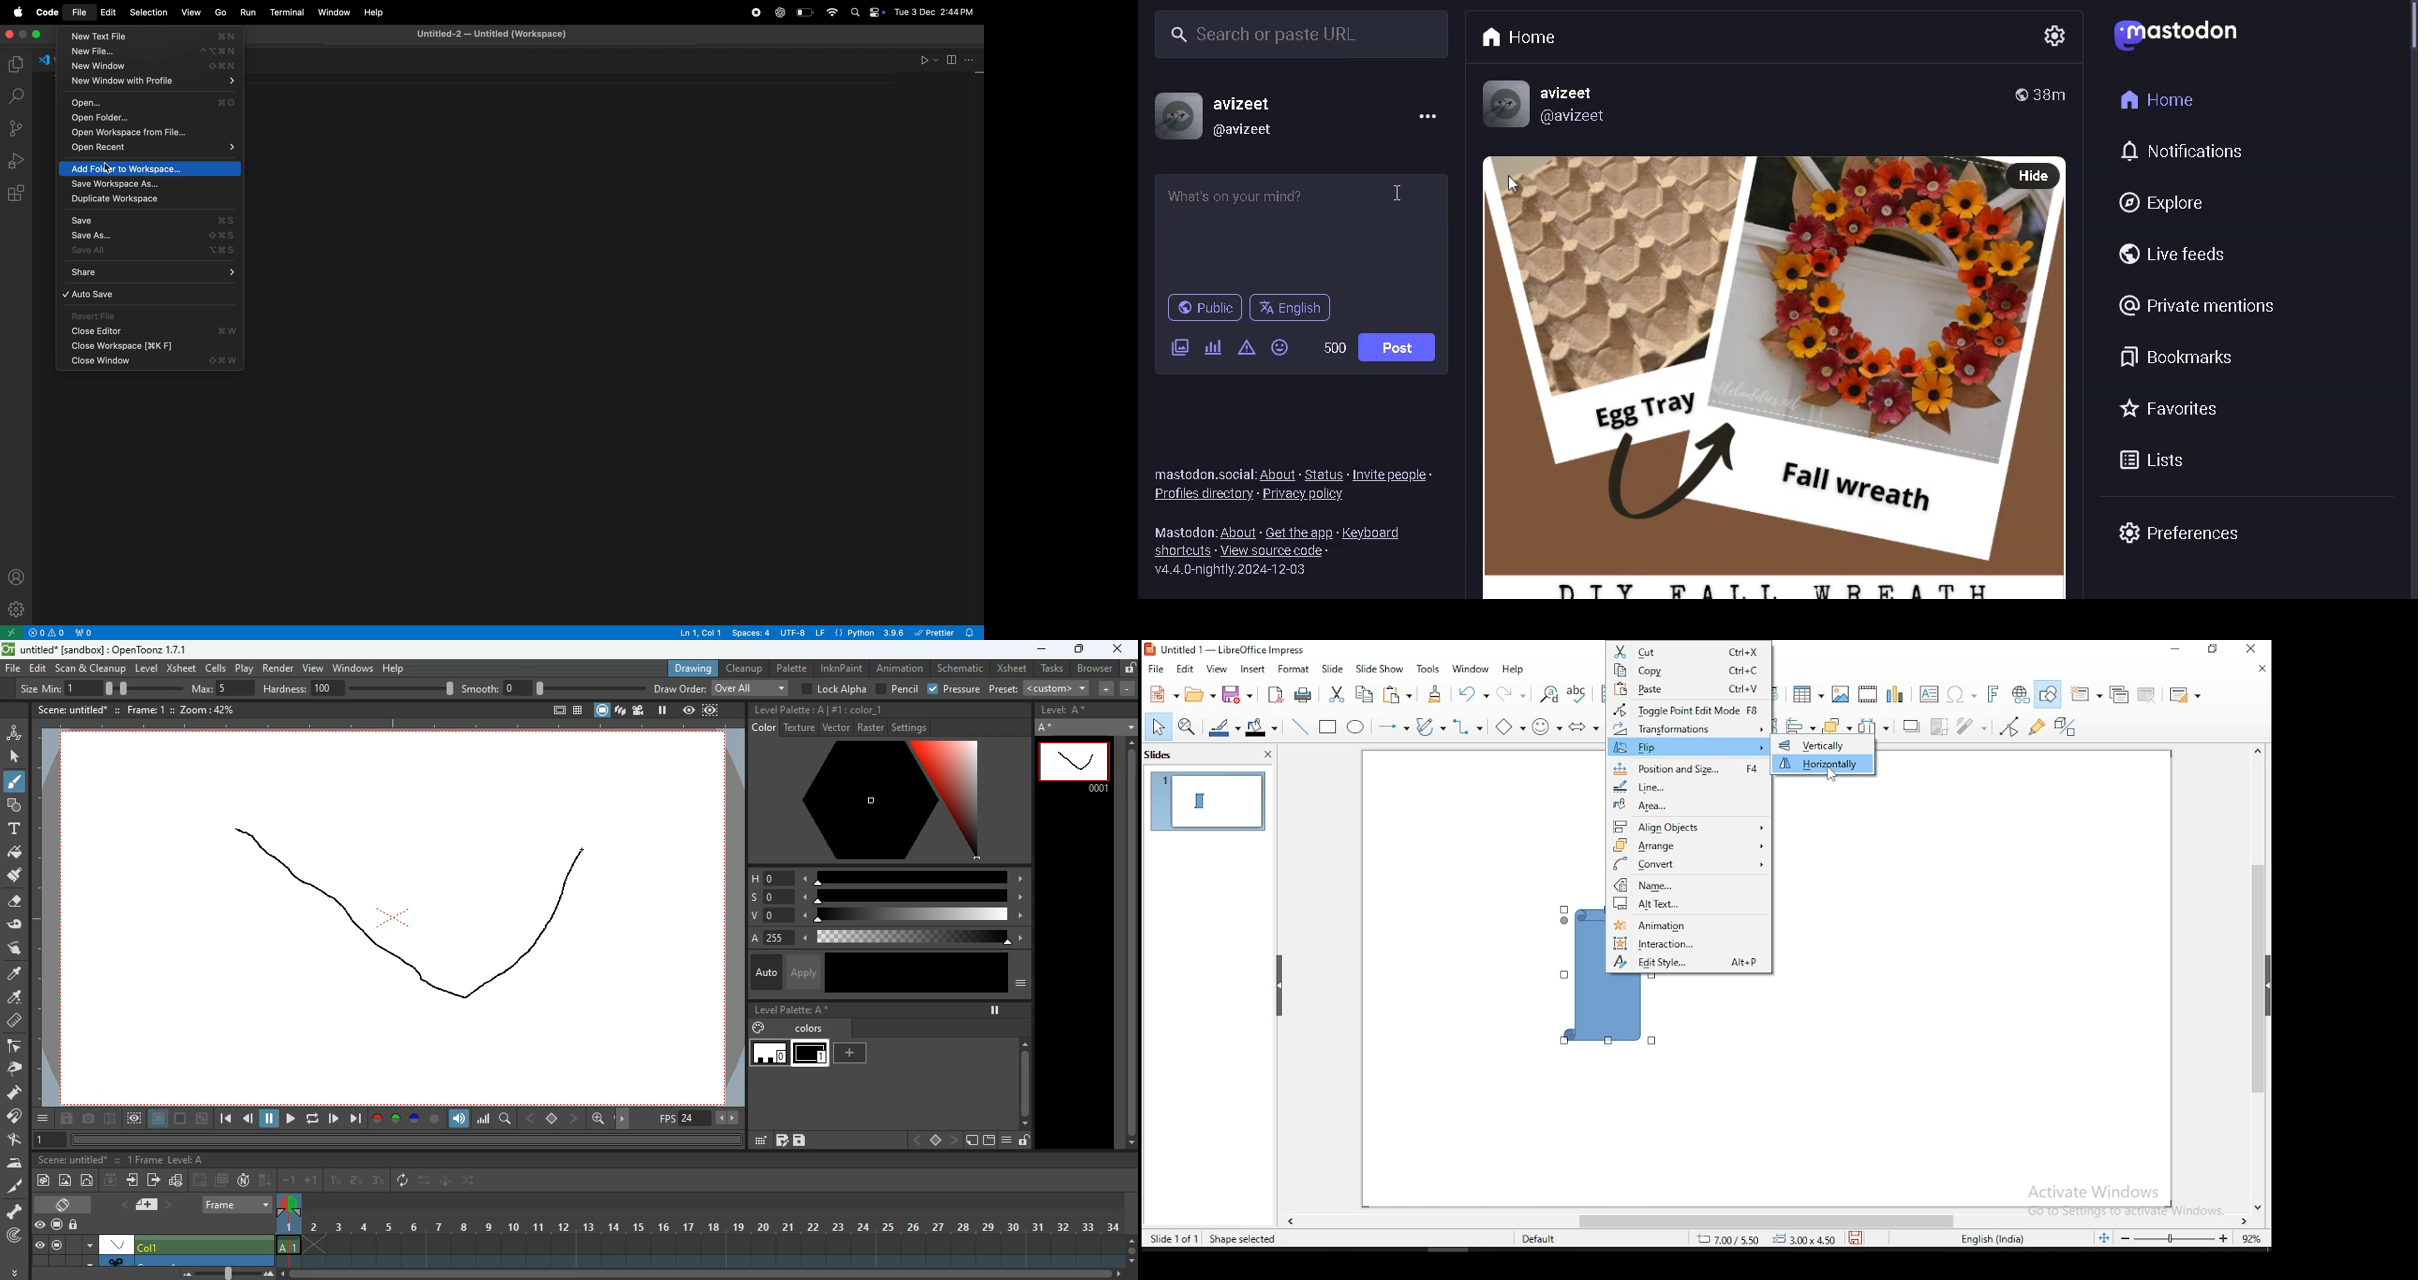 This screenshot has width=2436, height=1288. I want to click on texture, so click(799, 728).